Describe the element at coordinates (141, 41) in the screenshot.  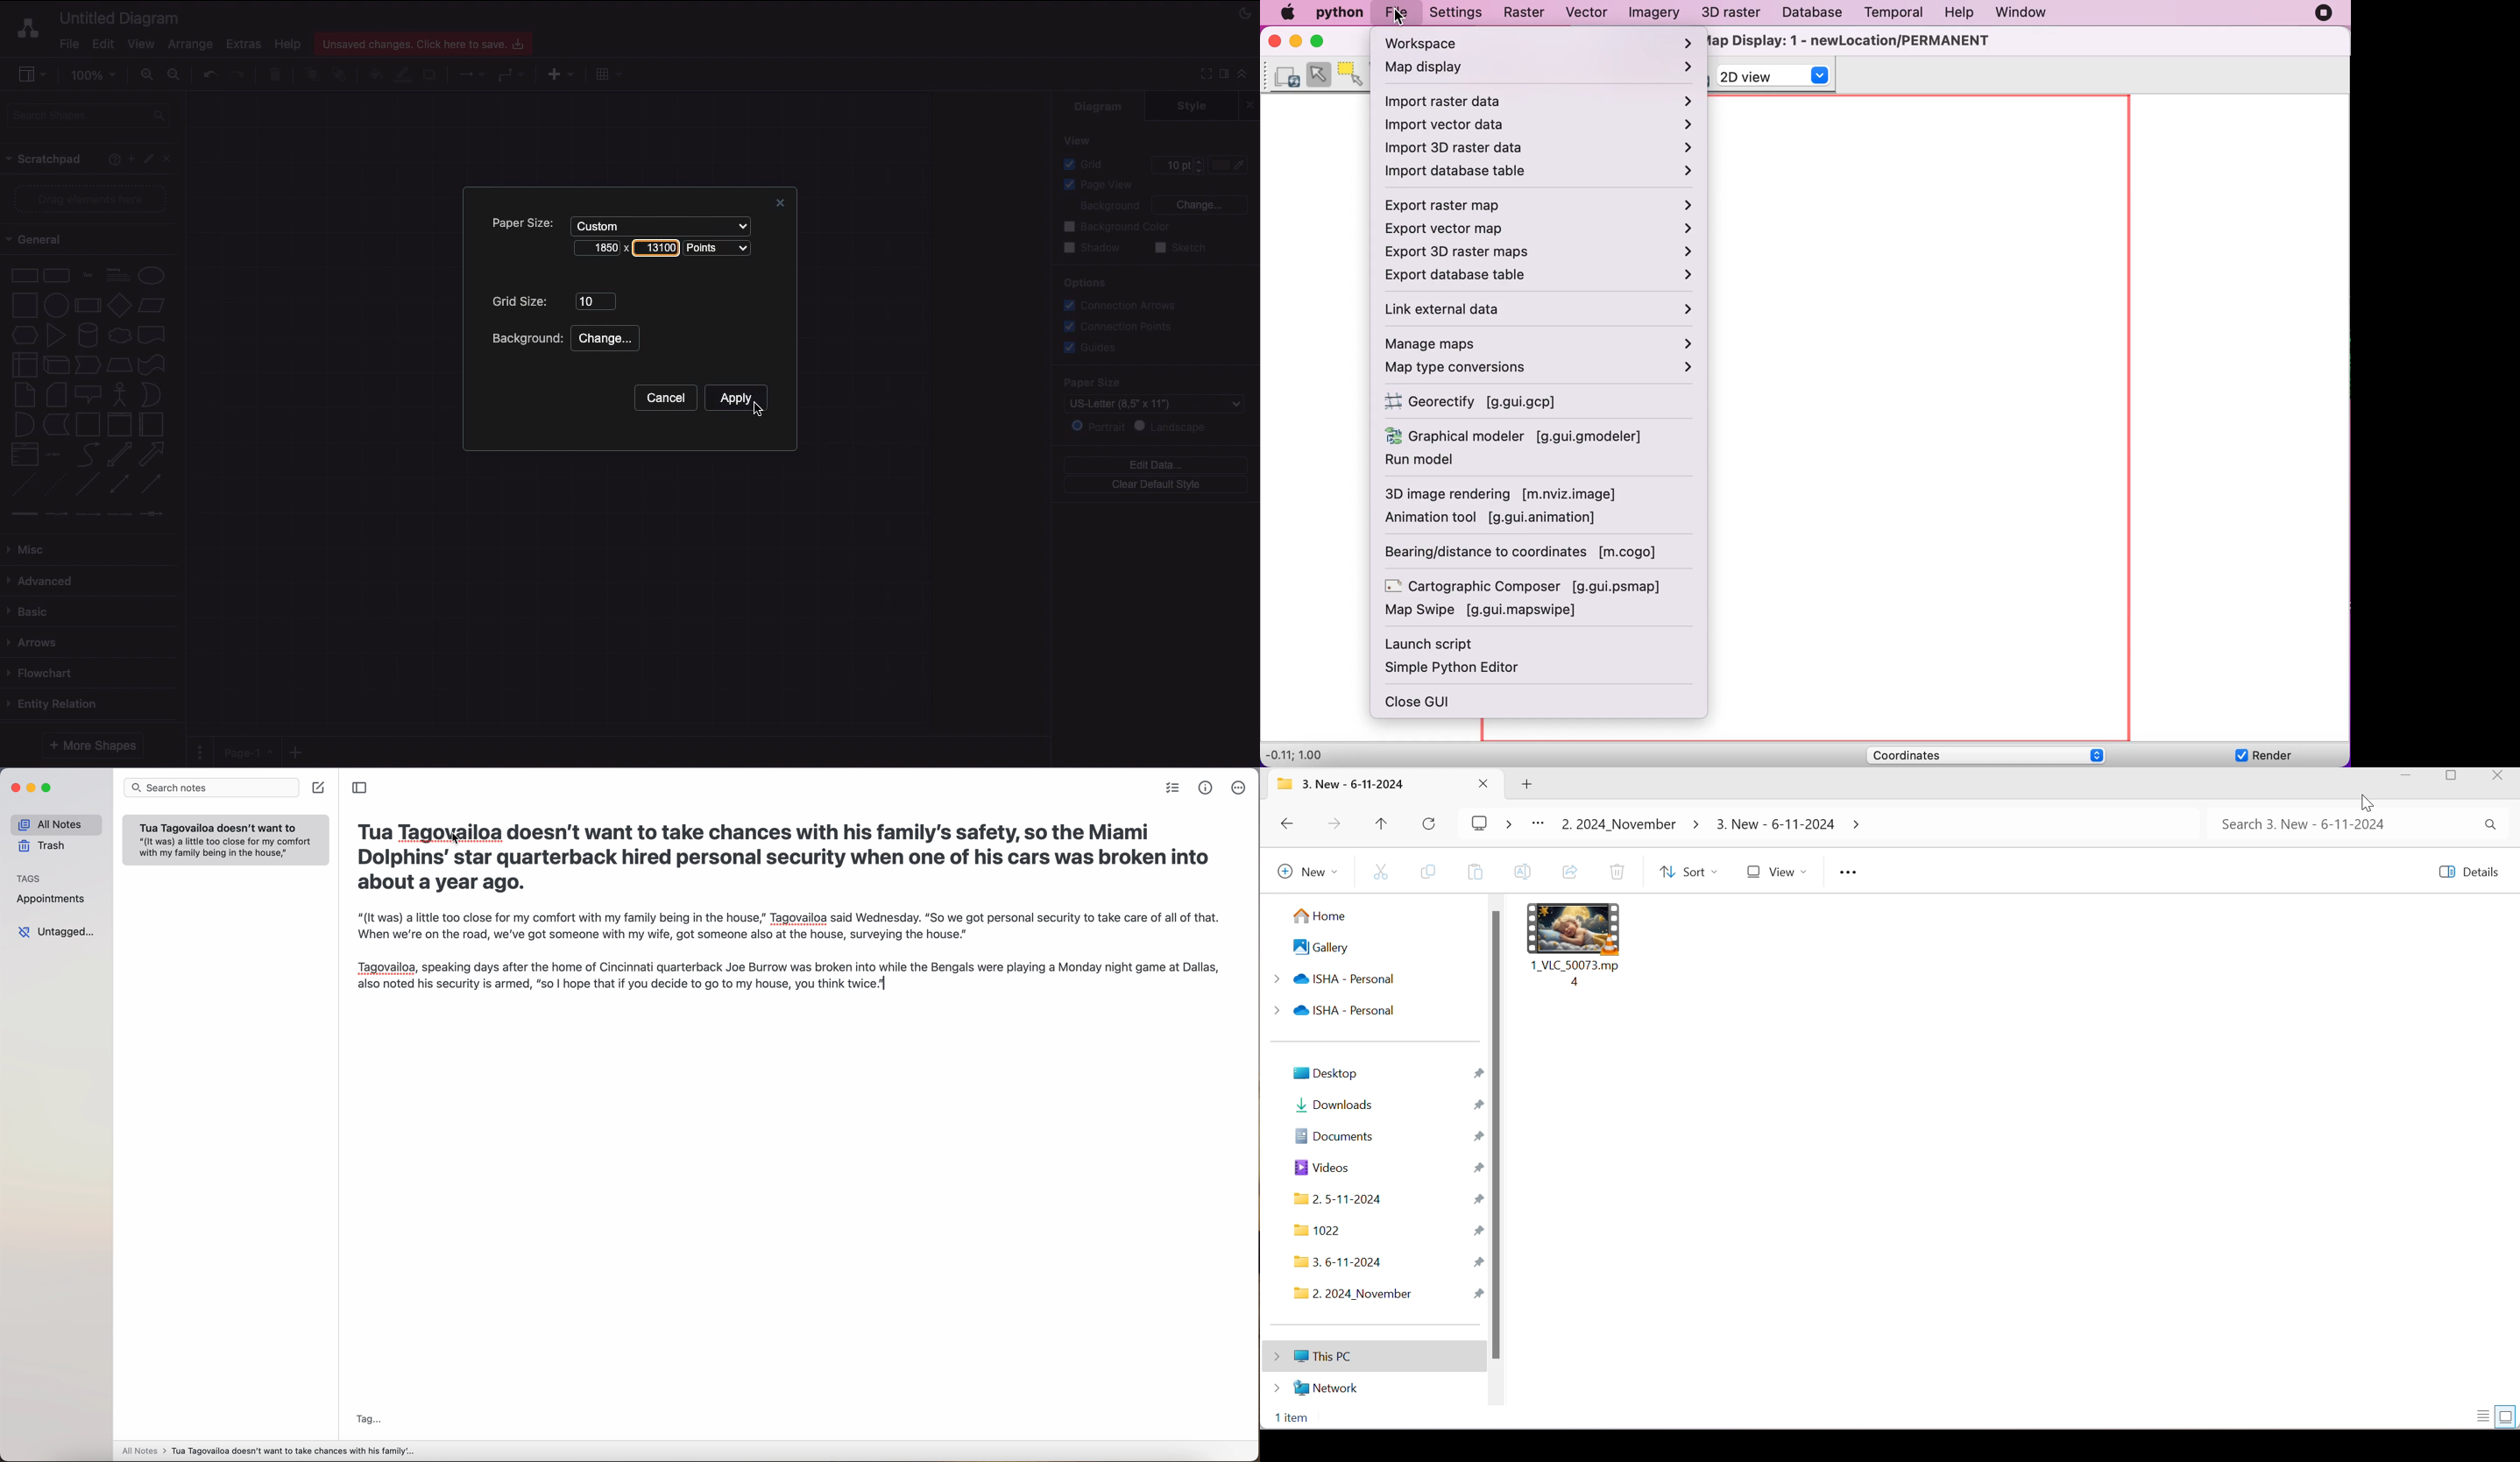
I see `View` at that location.